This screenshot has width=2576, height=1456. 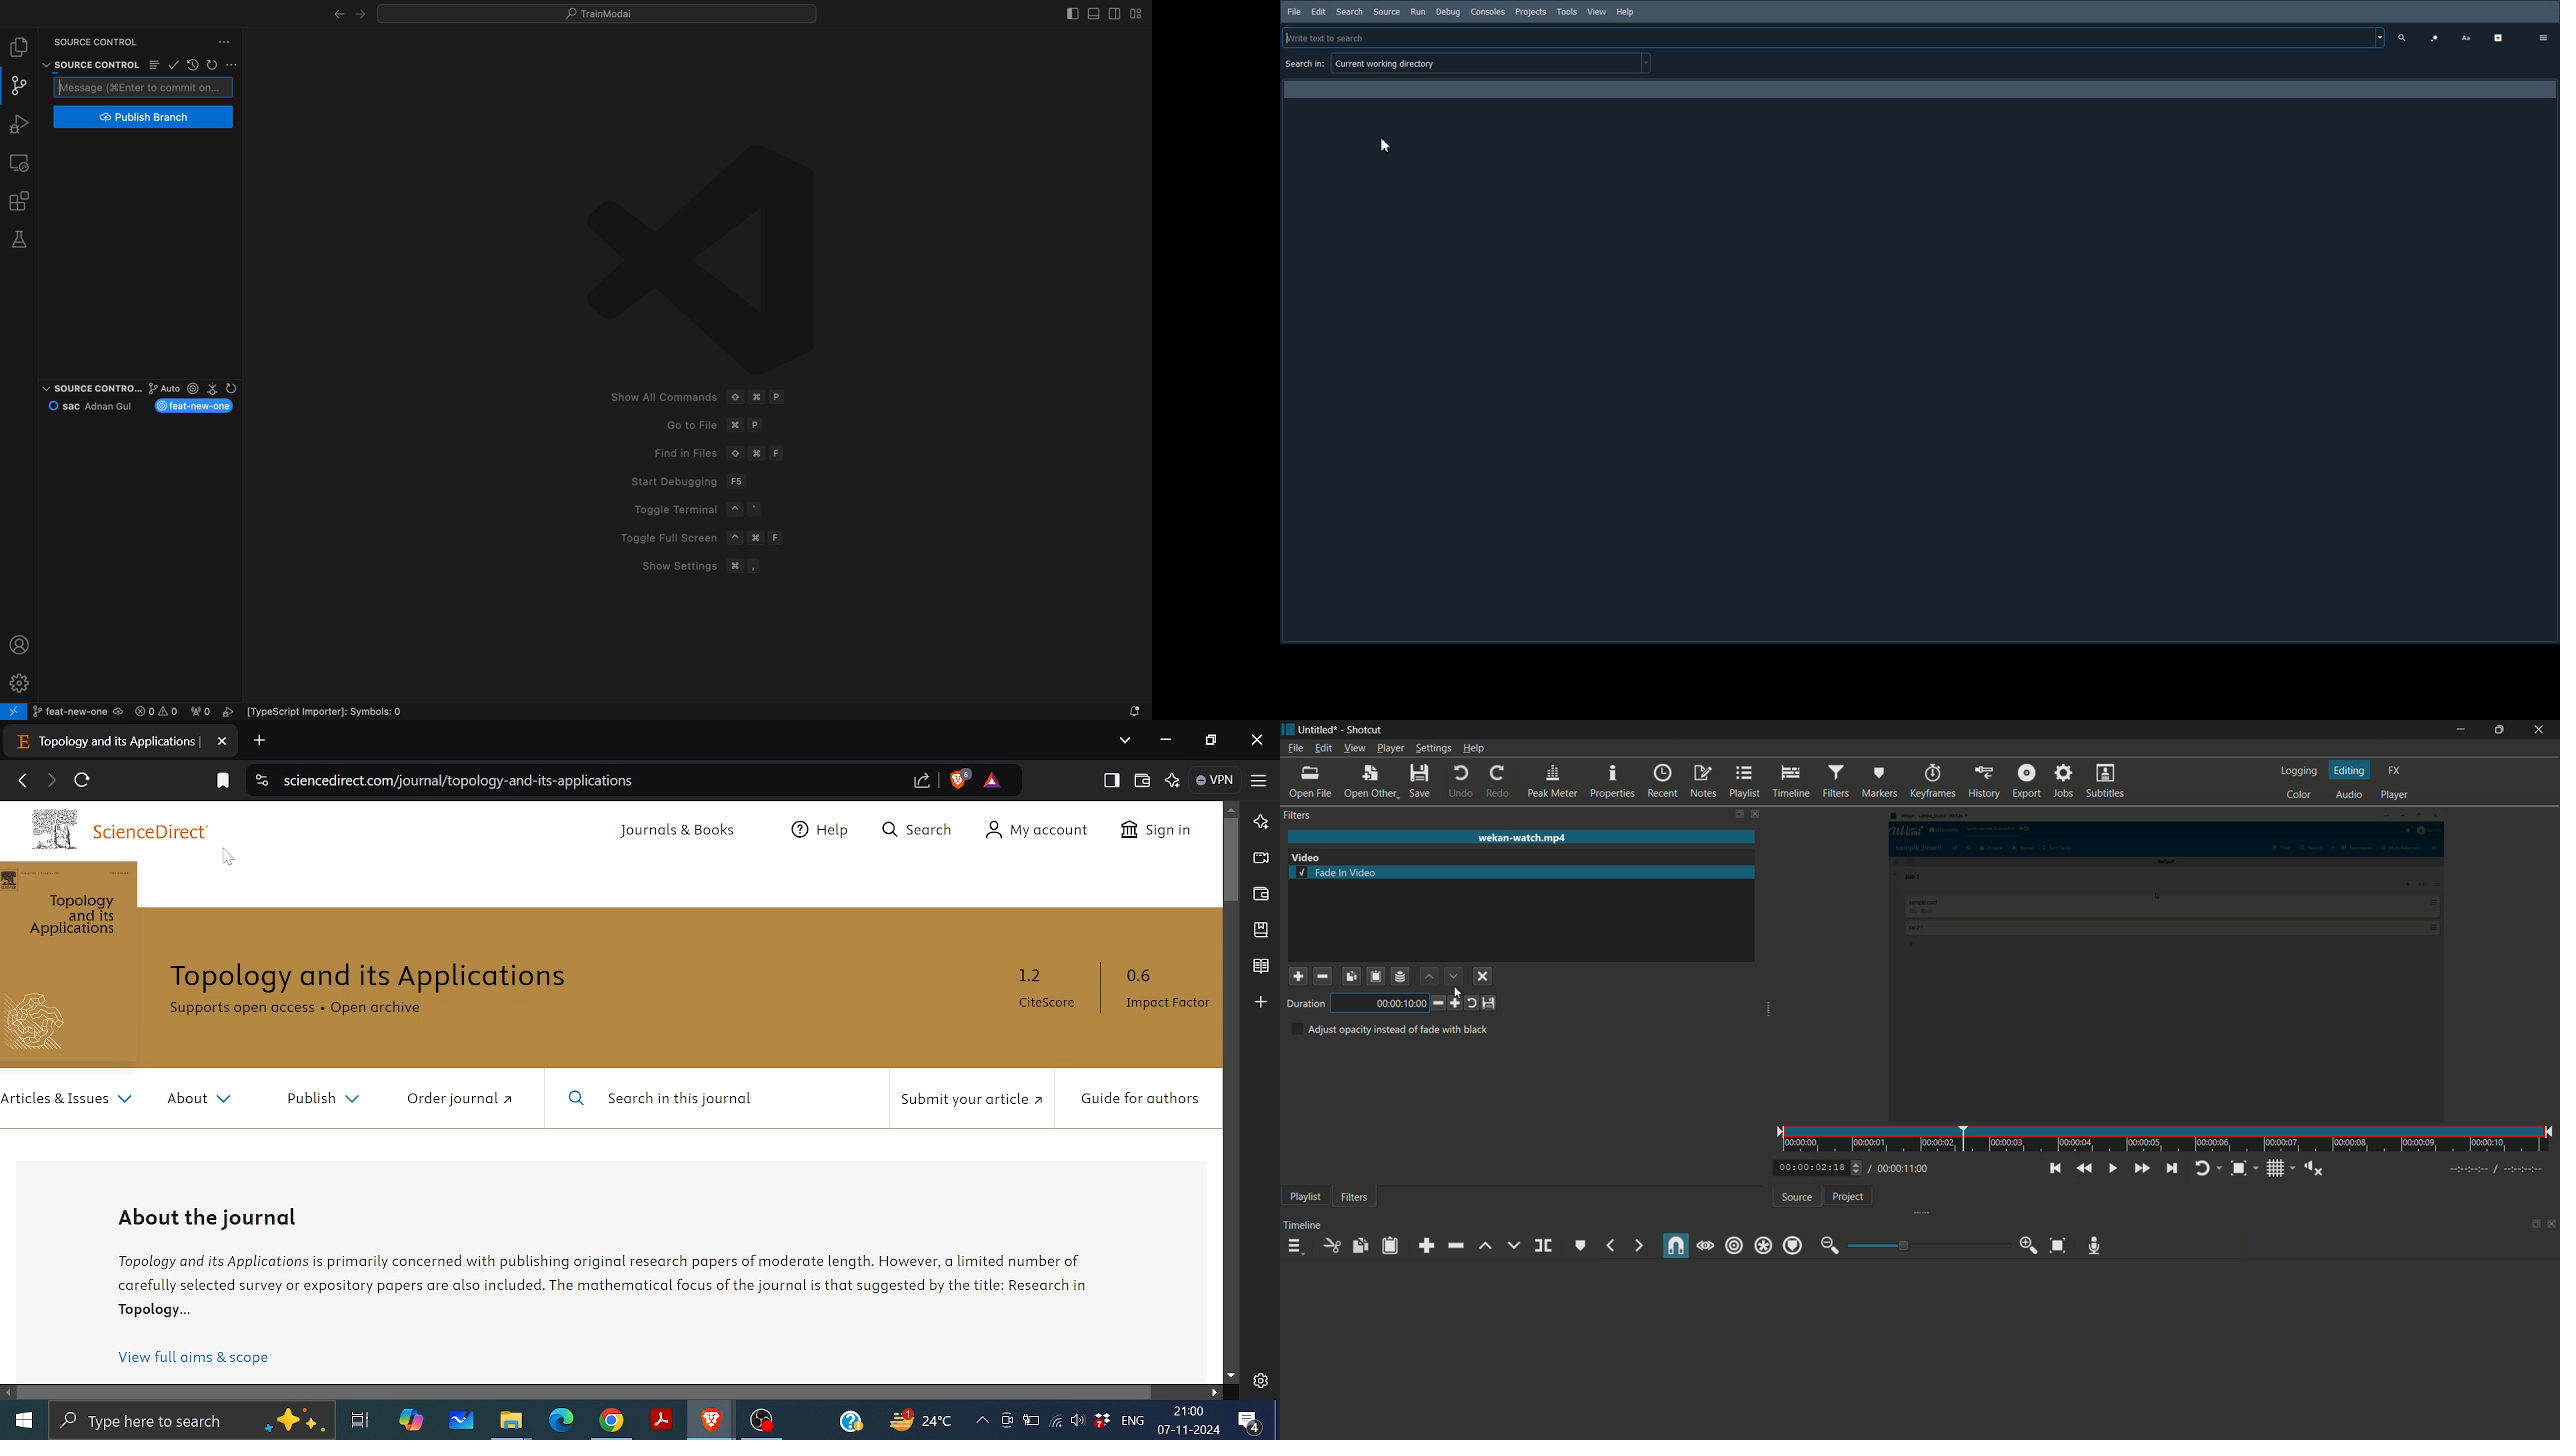 I want to click on cursor, so click(x=1457, y=993).